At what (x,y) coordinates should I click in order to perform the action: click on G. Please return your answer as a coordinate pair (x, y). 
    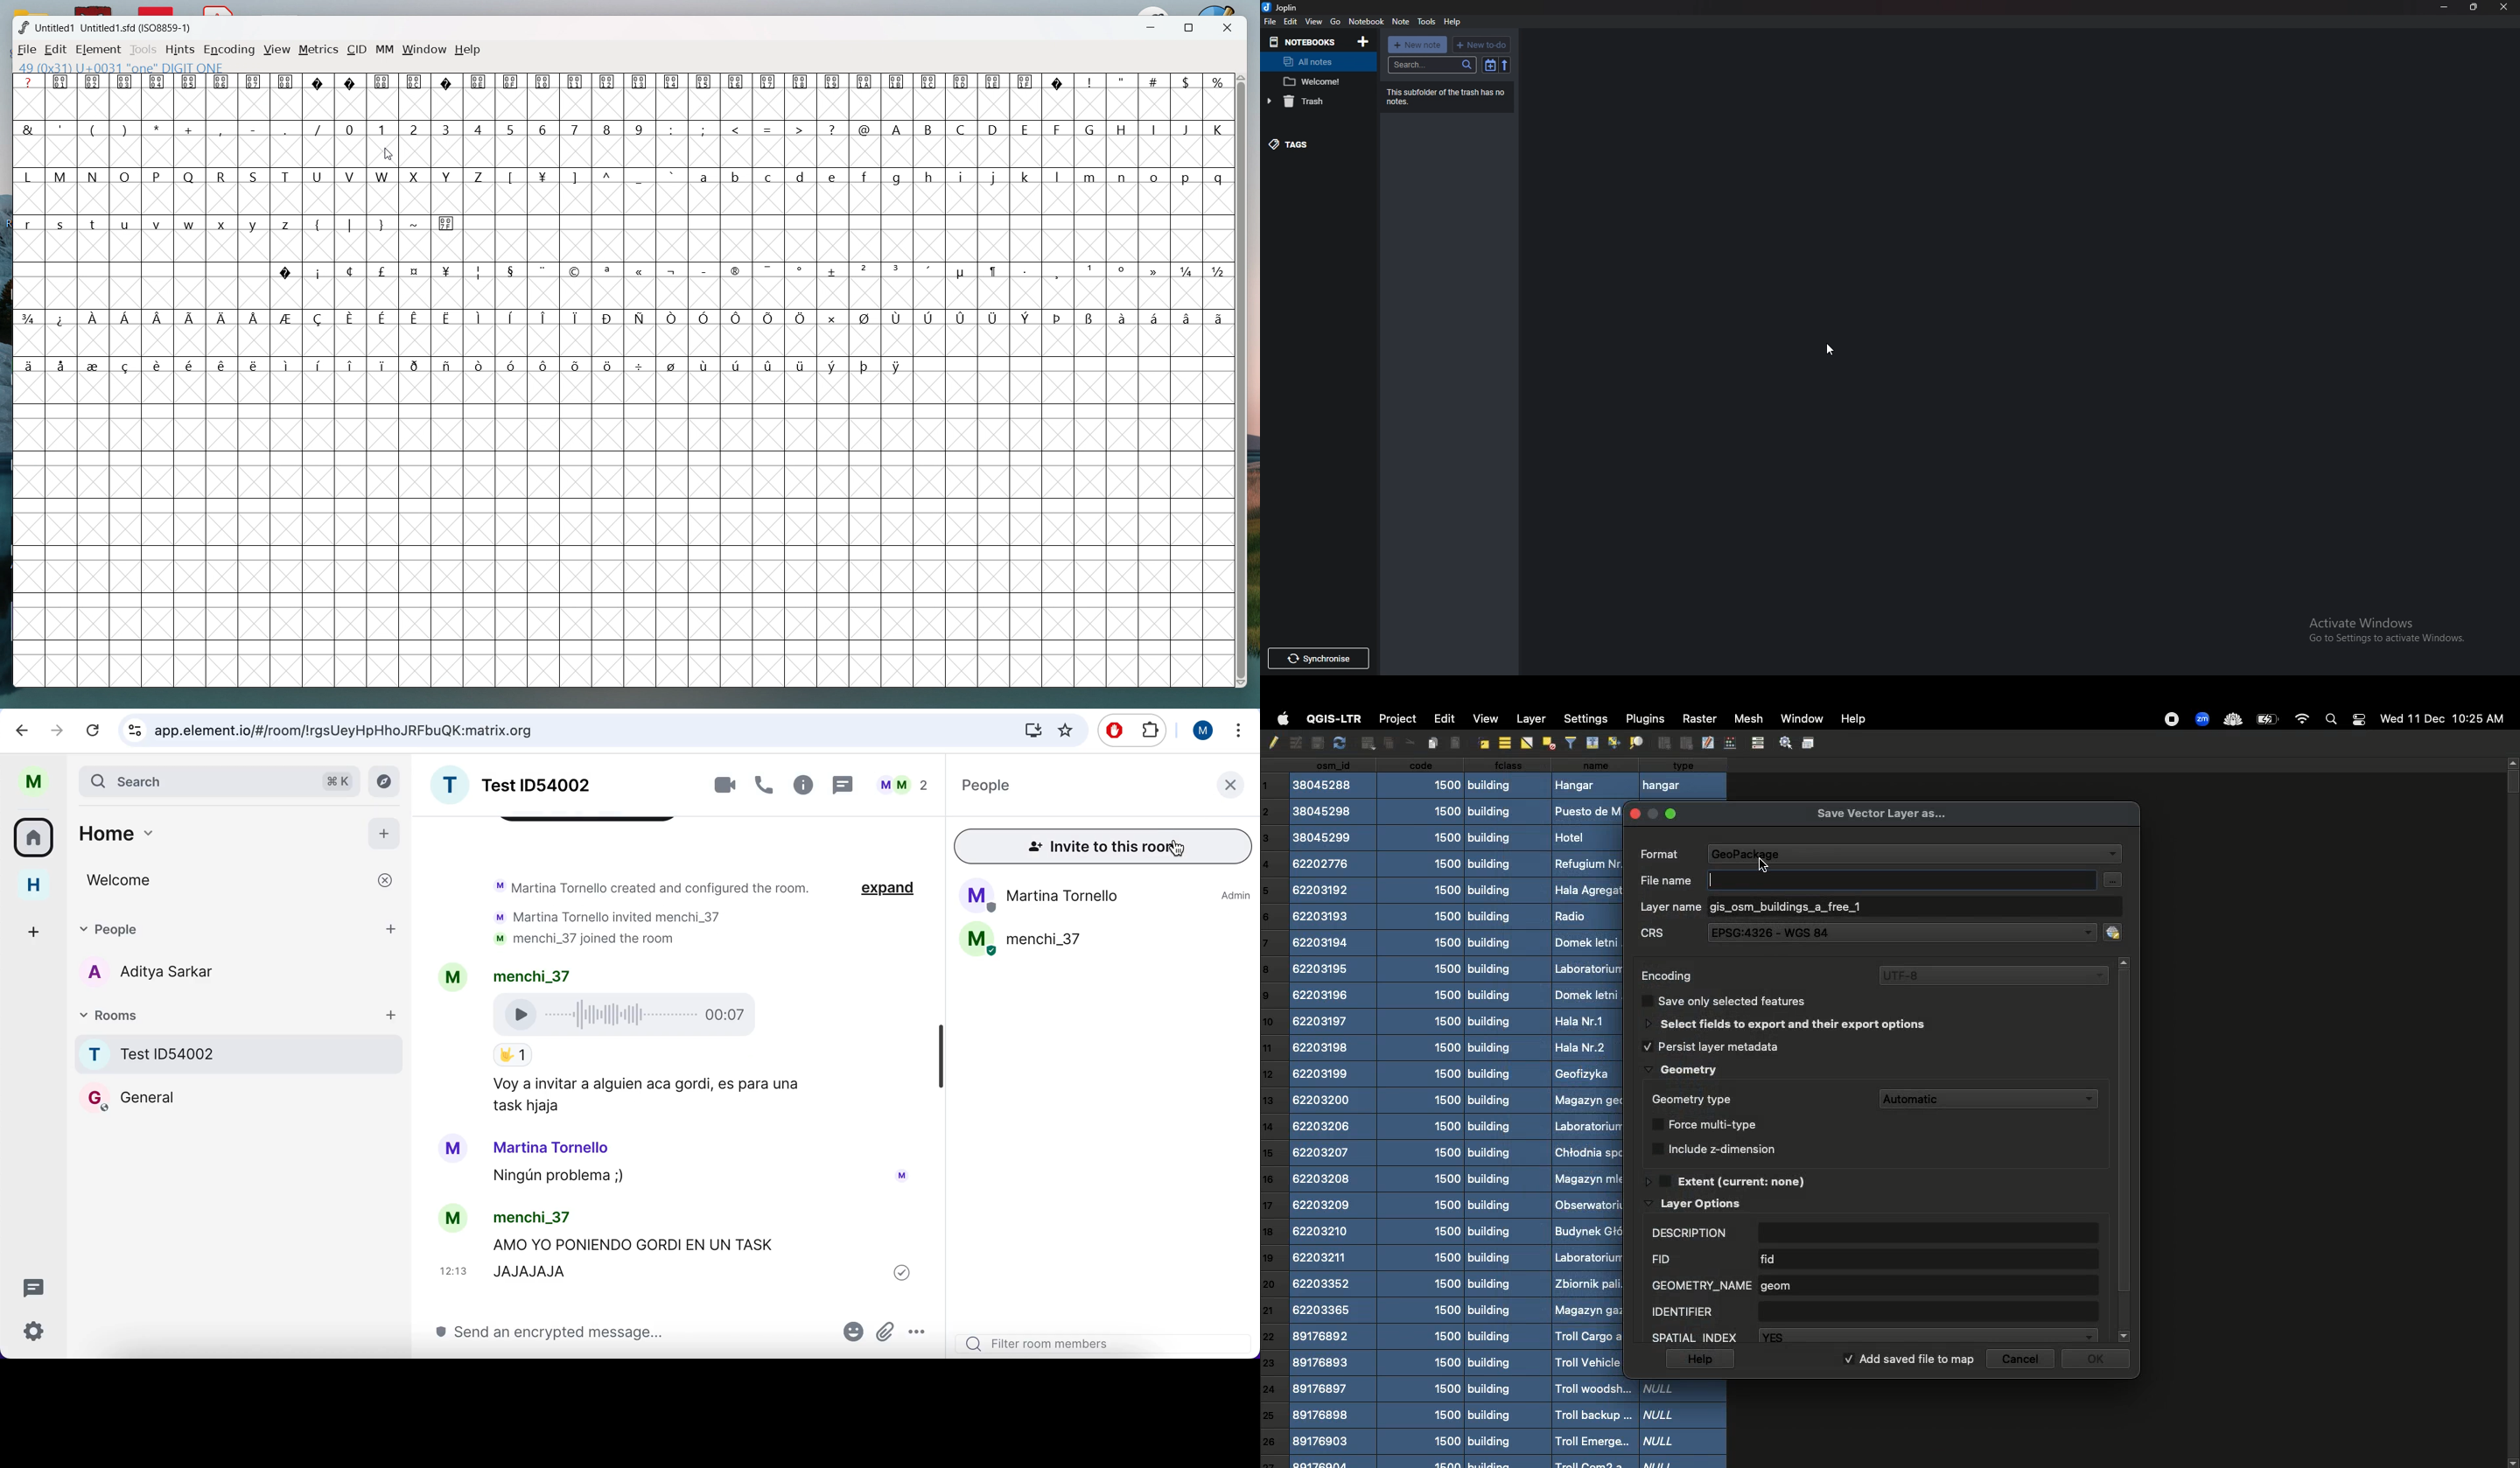
    Looking at the image, I should click on (1092, 129).